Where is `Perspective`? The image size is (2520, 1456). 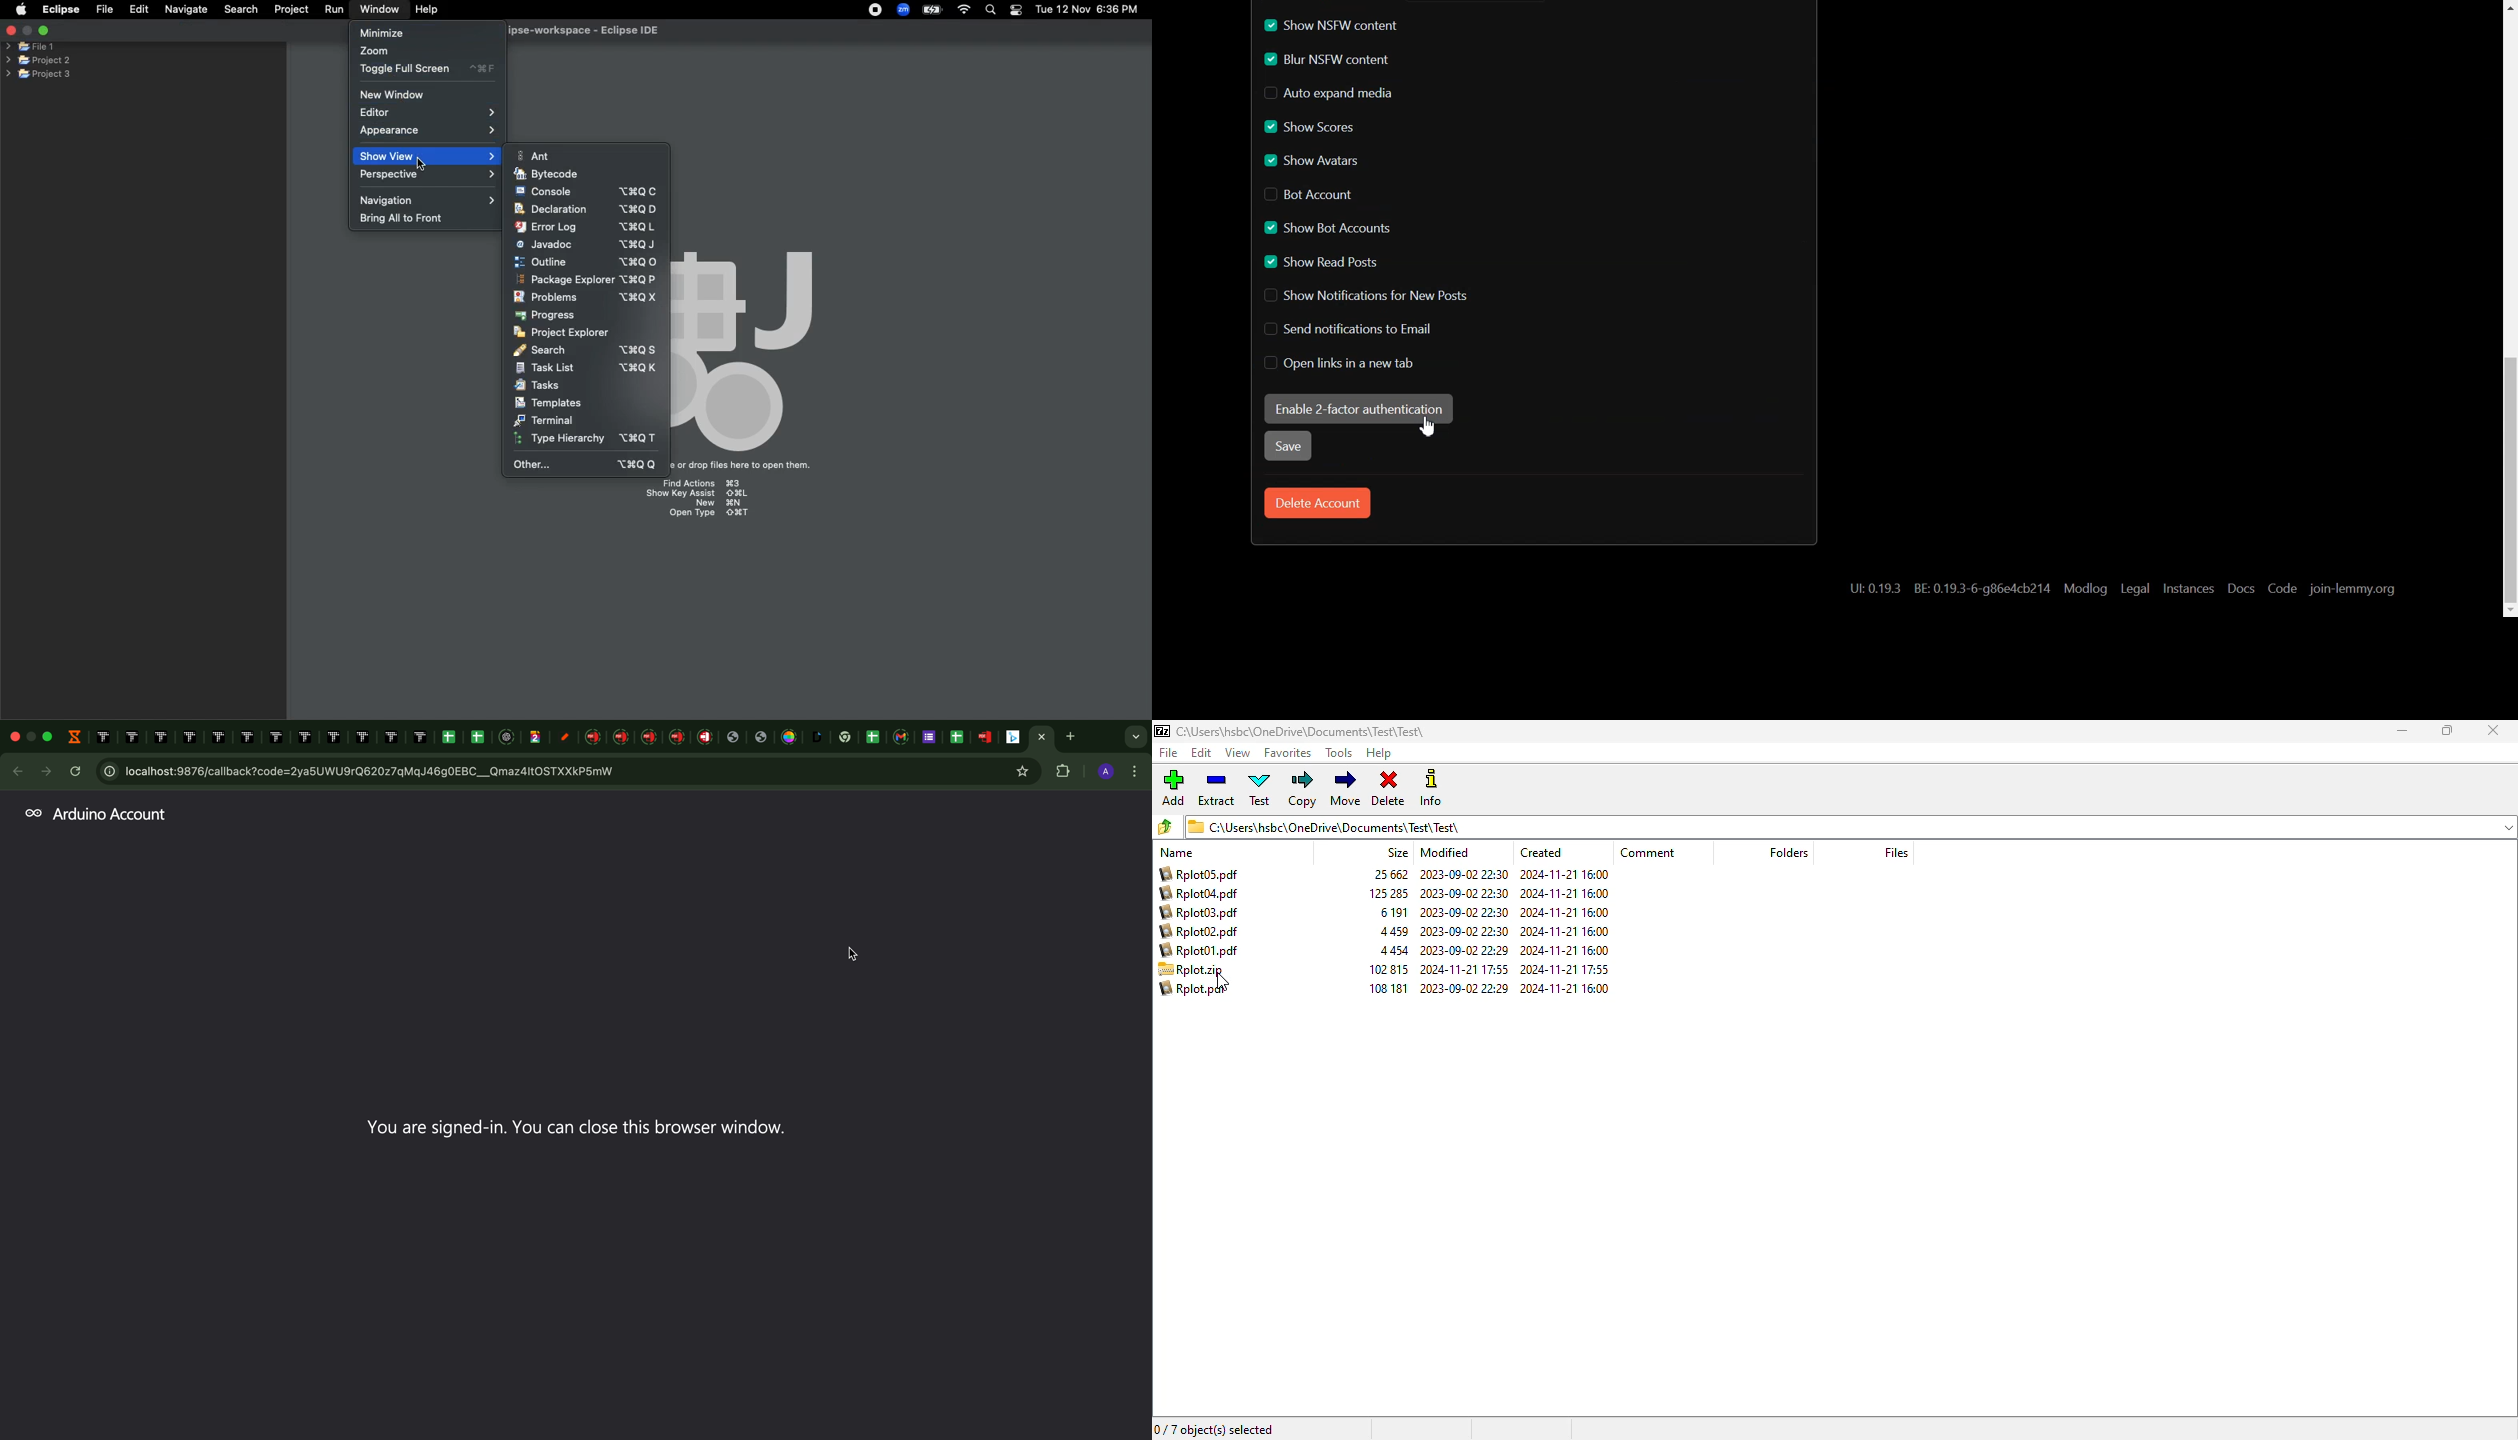
Perspective is located at coordinates (431, 175).